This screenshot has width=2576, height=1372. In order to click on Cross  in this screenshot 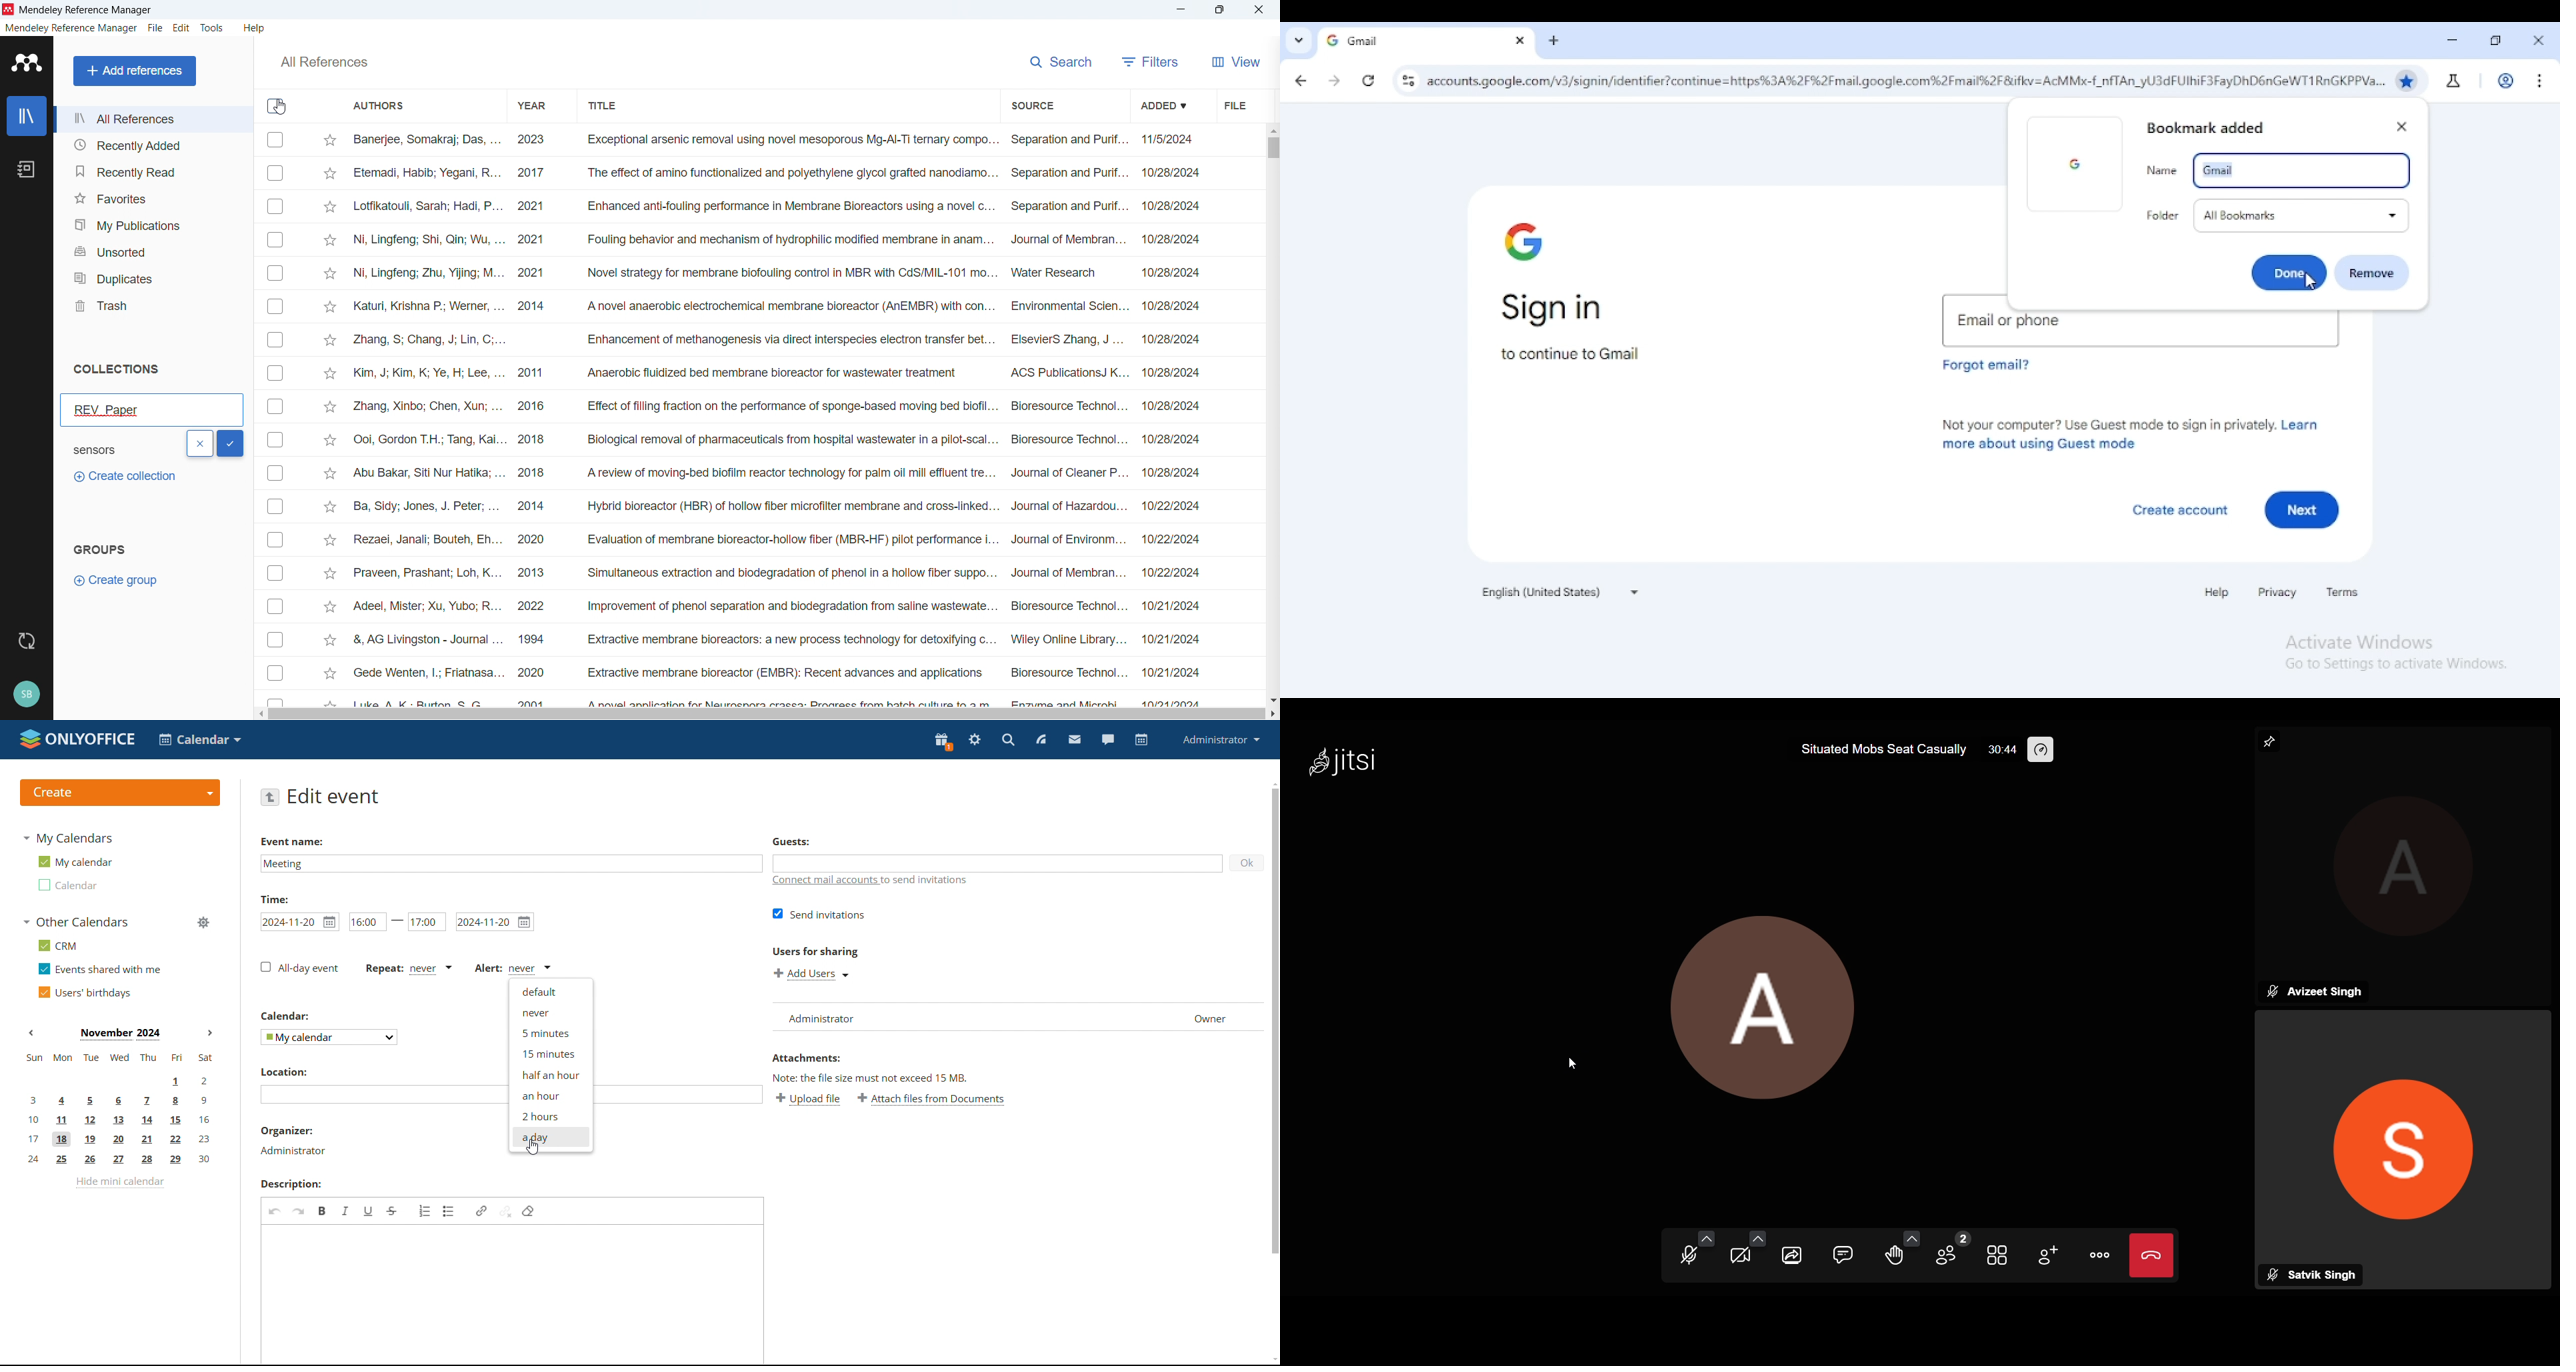, I will do `click(200, 443)`.